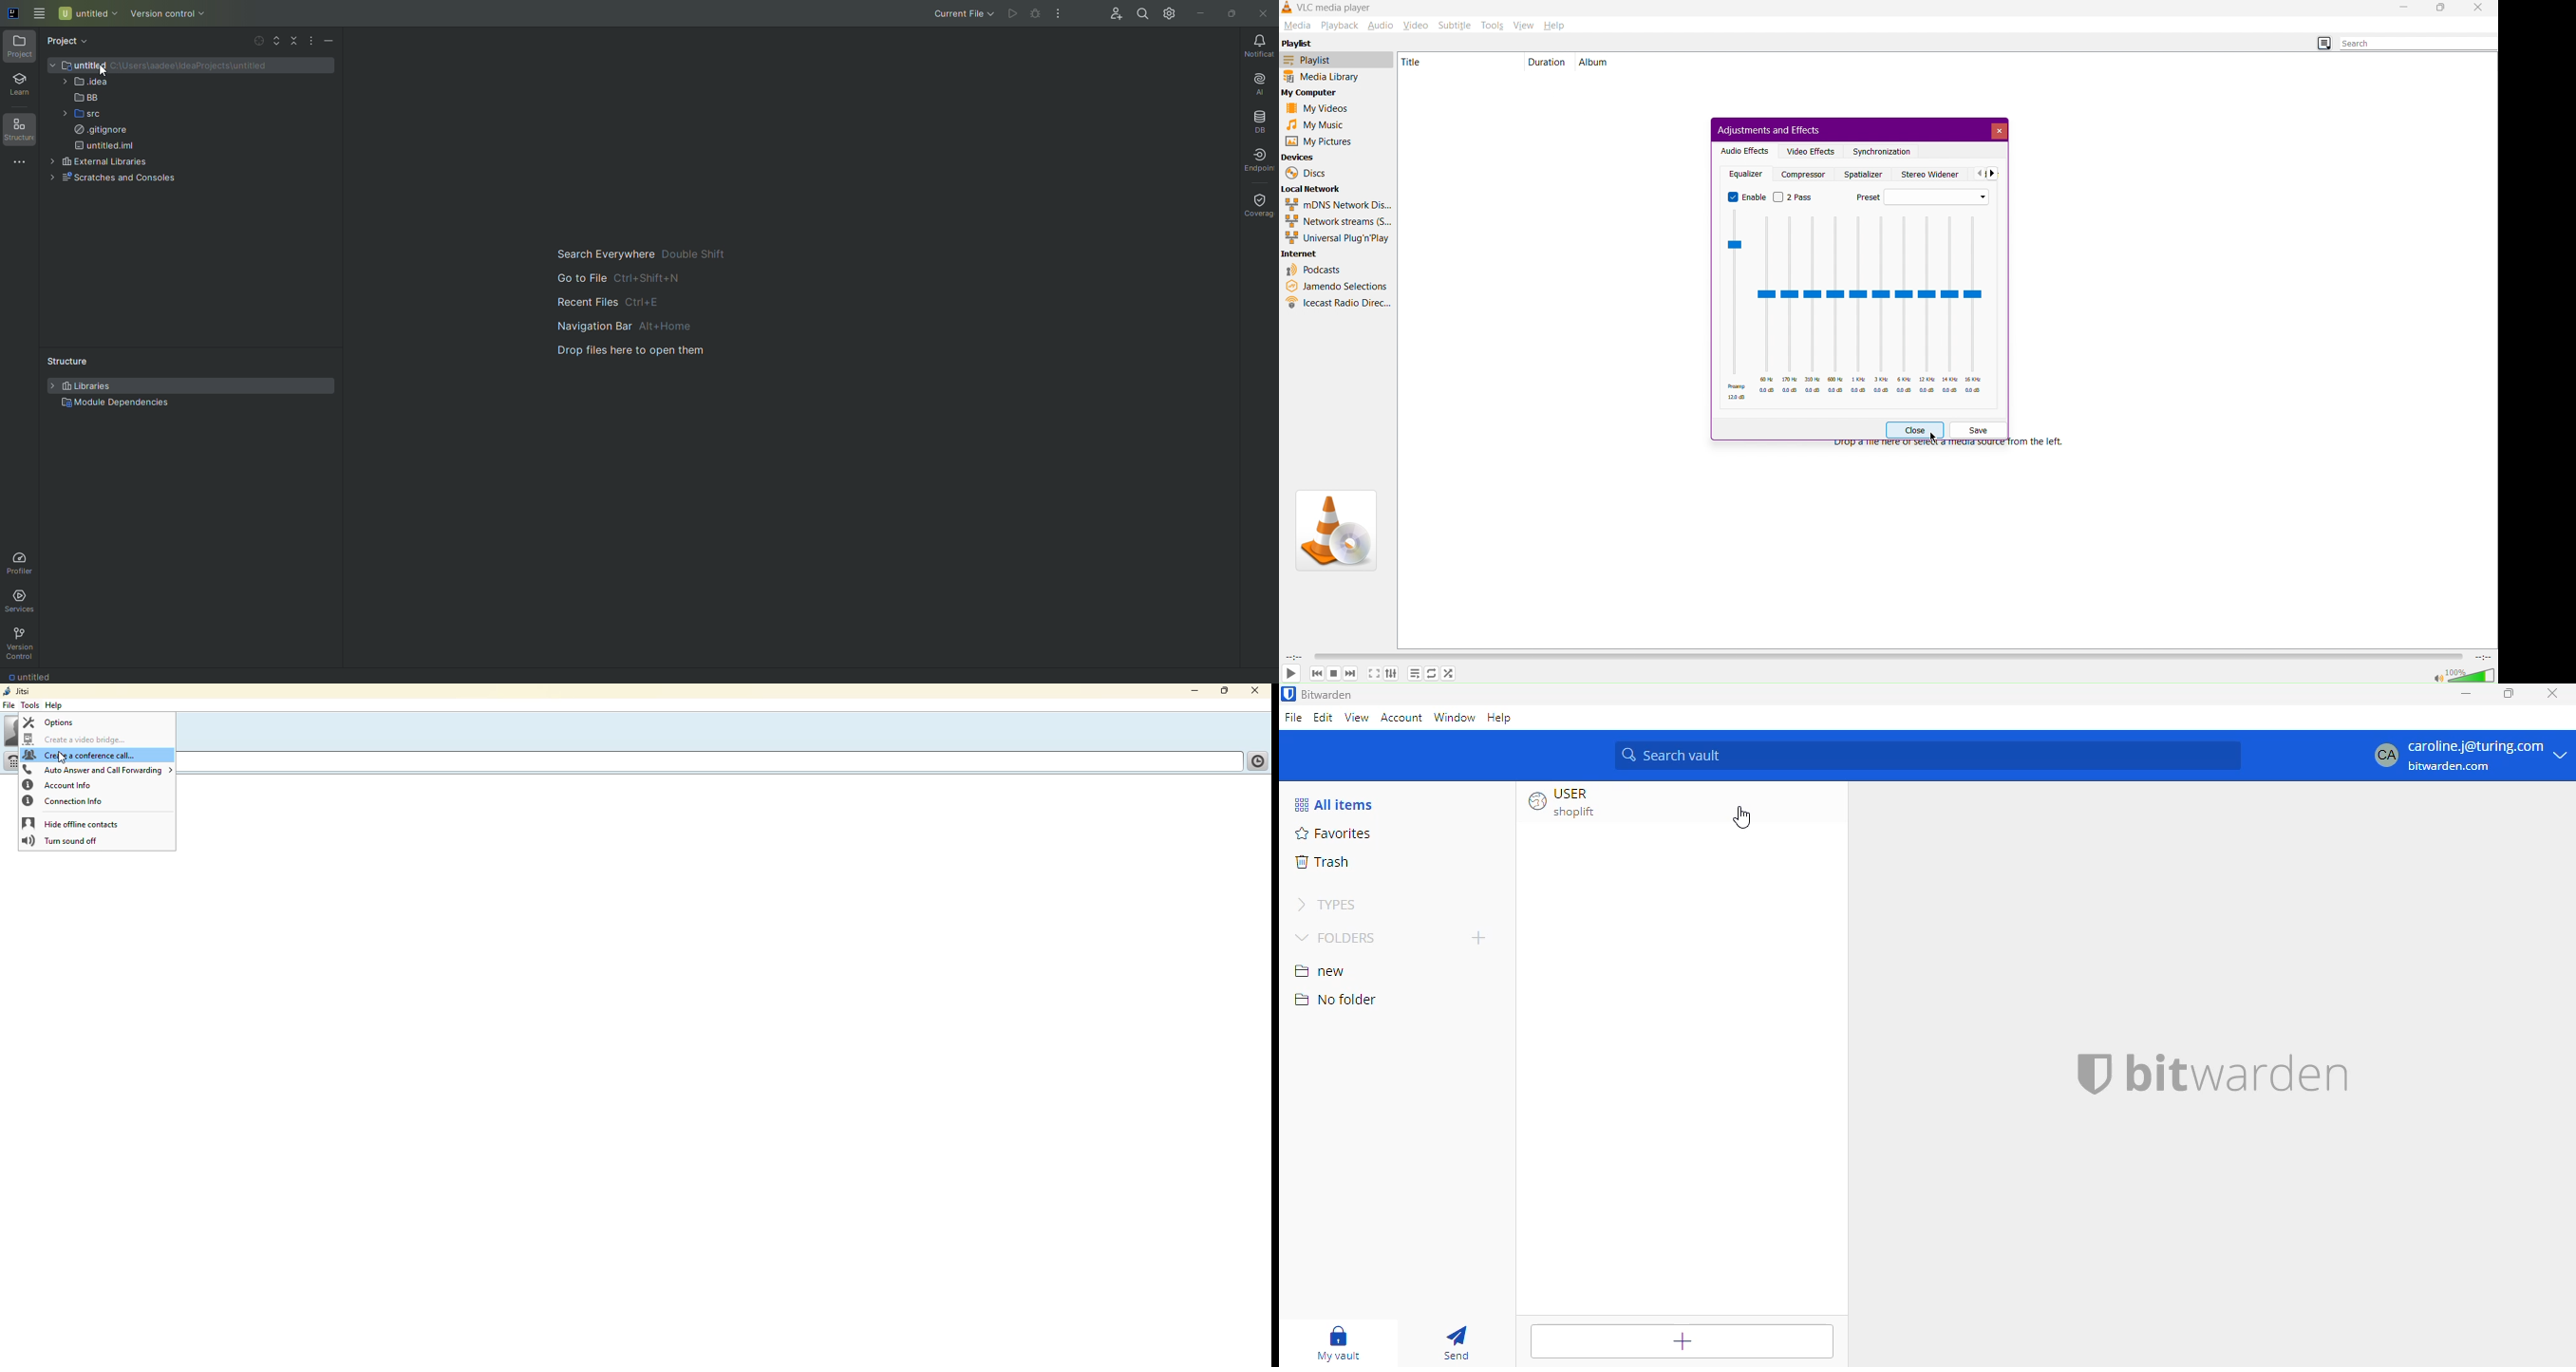 Image resolution: width=2576 pixels, height=1372 pixels. Describe the element at coordinates (1325, 717) in the screenshot. I see `edit` at that location.